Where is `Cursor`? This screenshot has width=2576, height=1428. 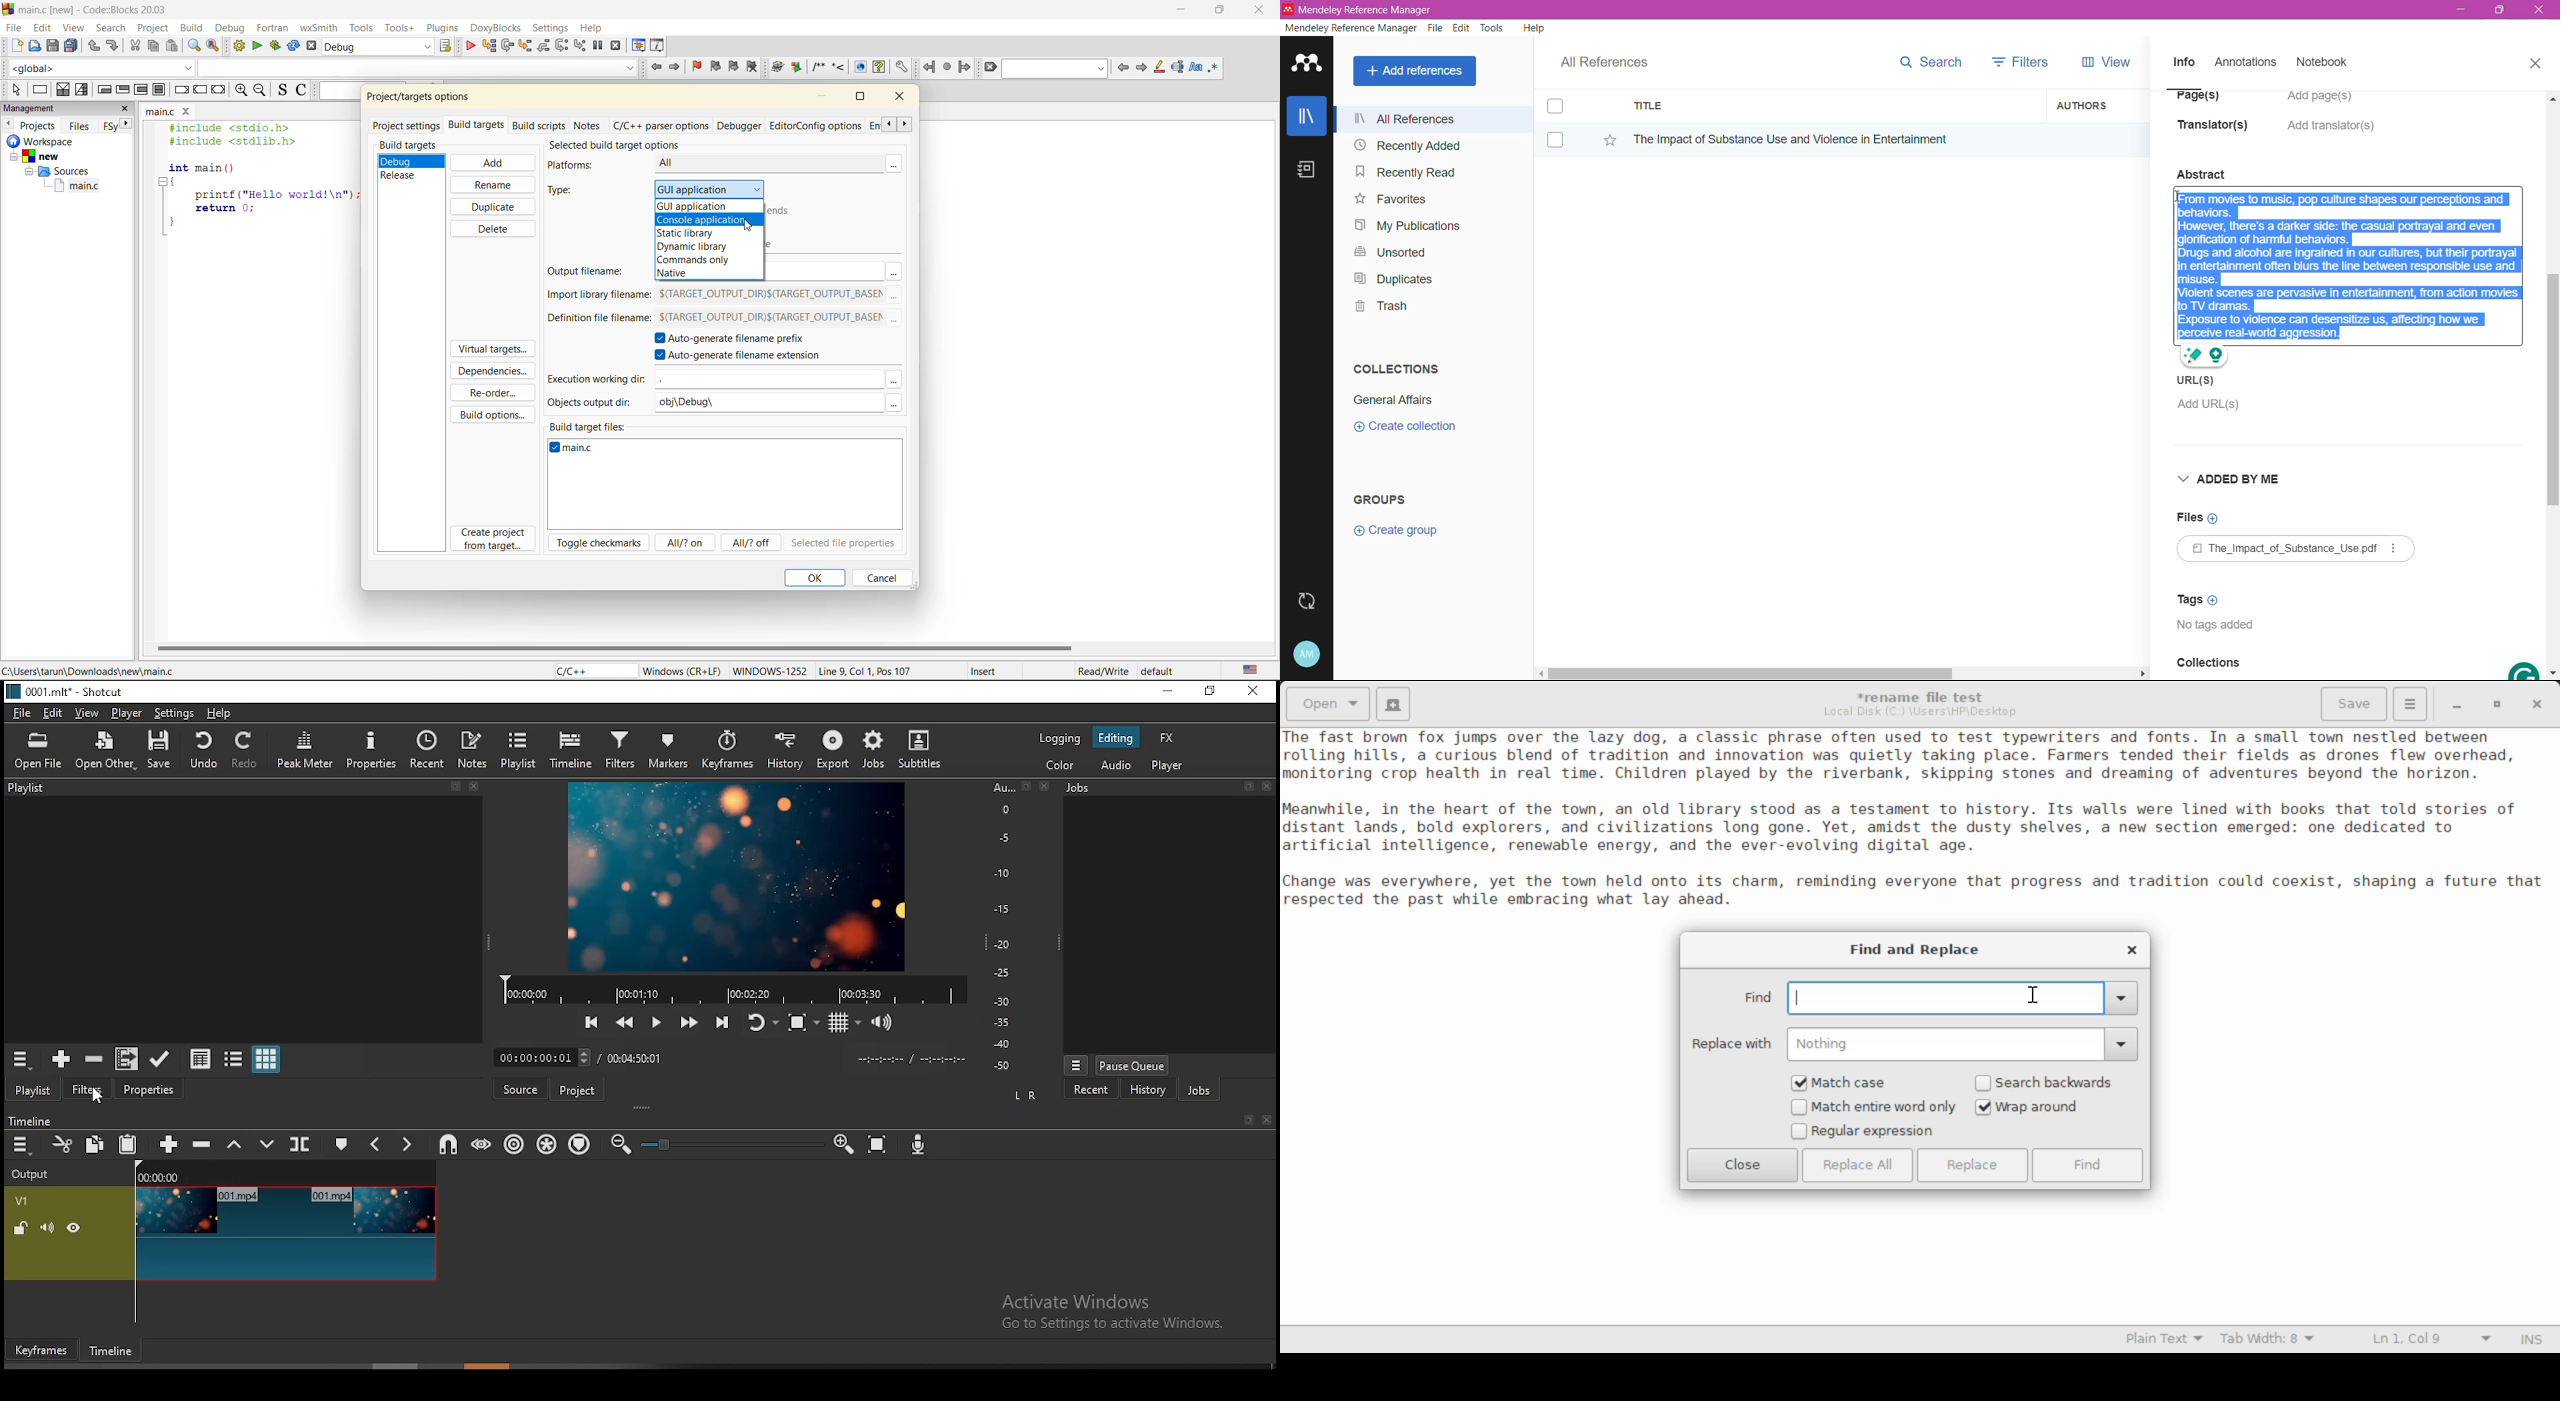
Cursor is located at coordinates (747, 225).